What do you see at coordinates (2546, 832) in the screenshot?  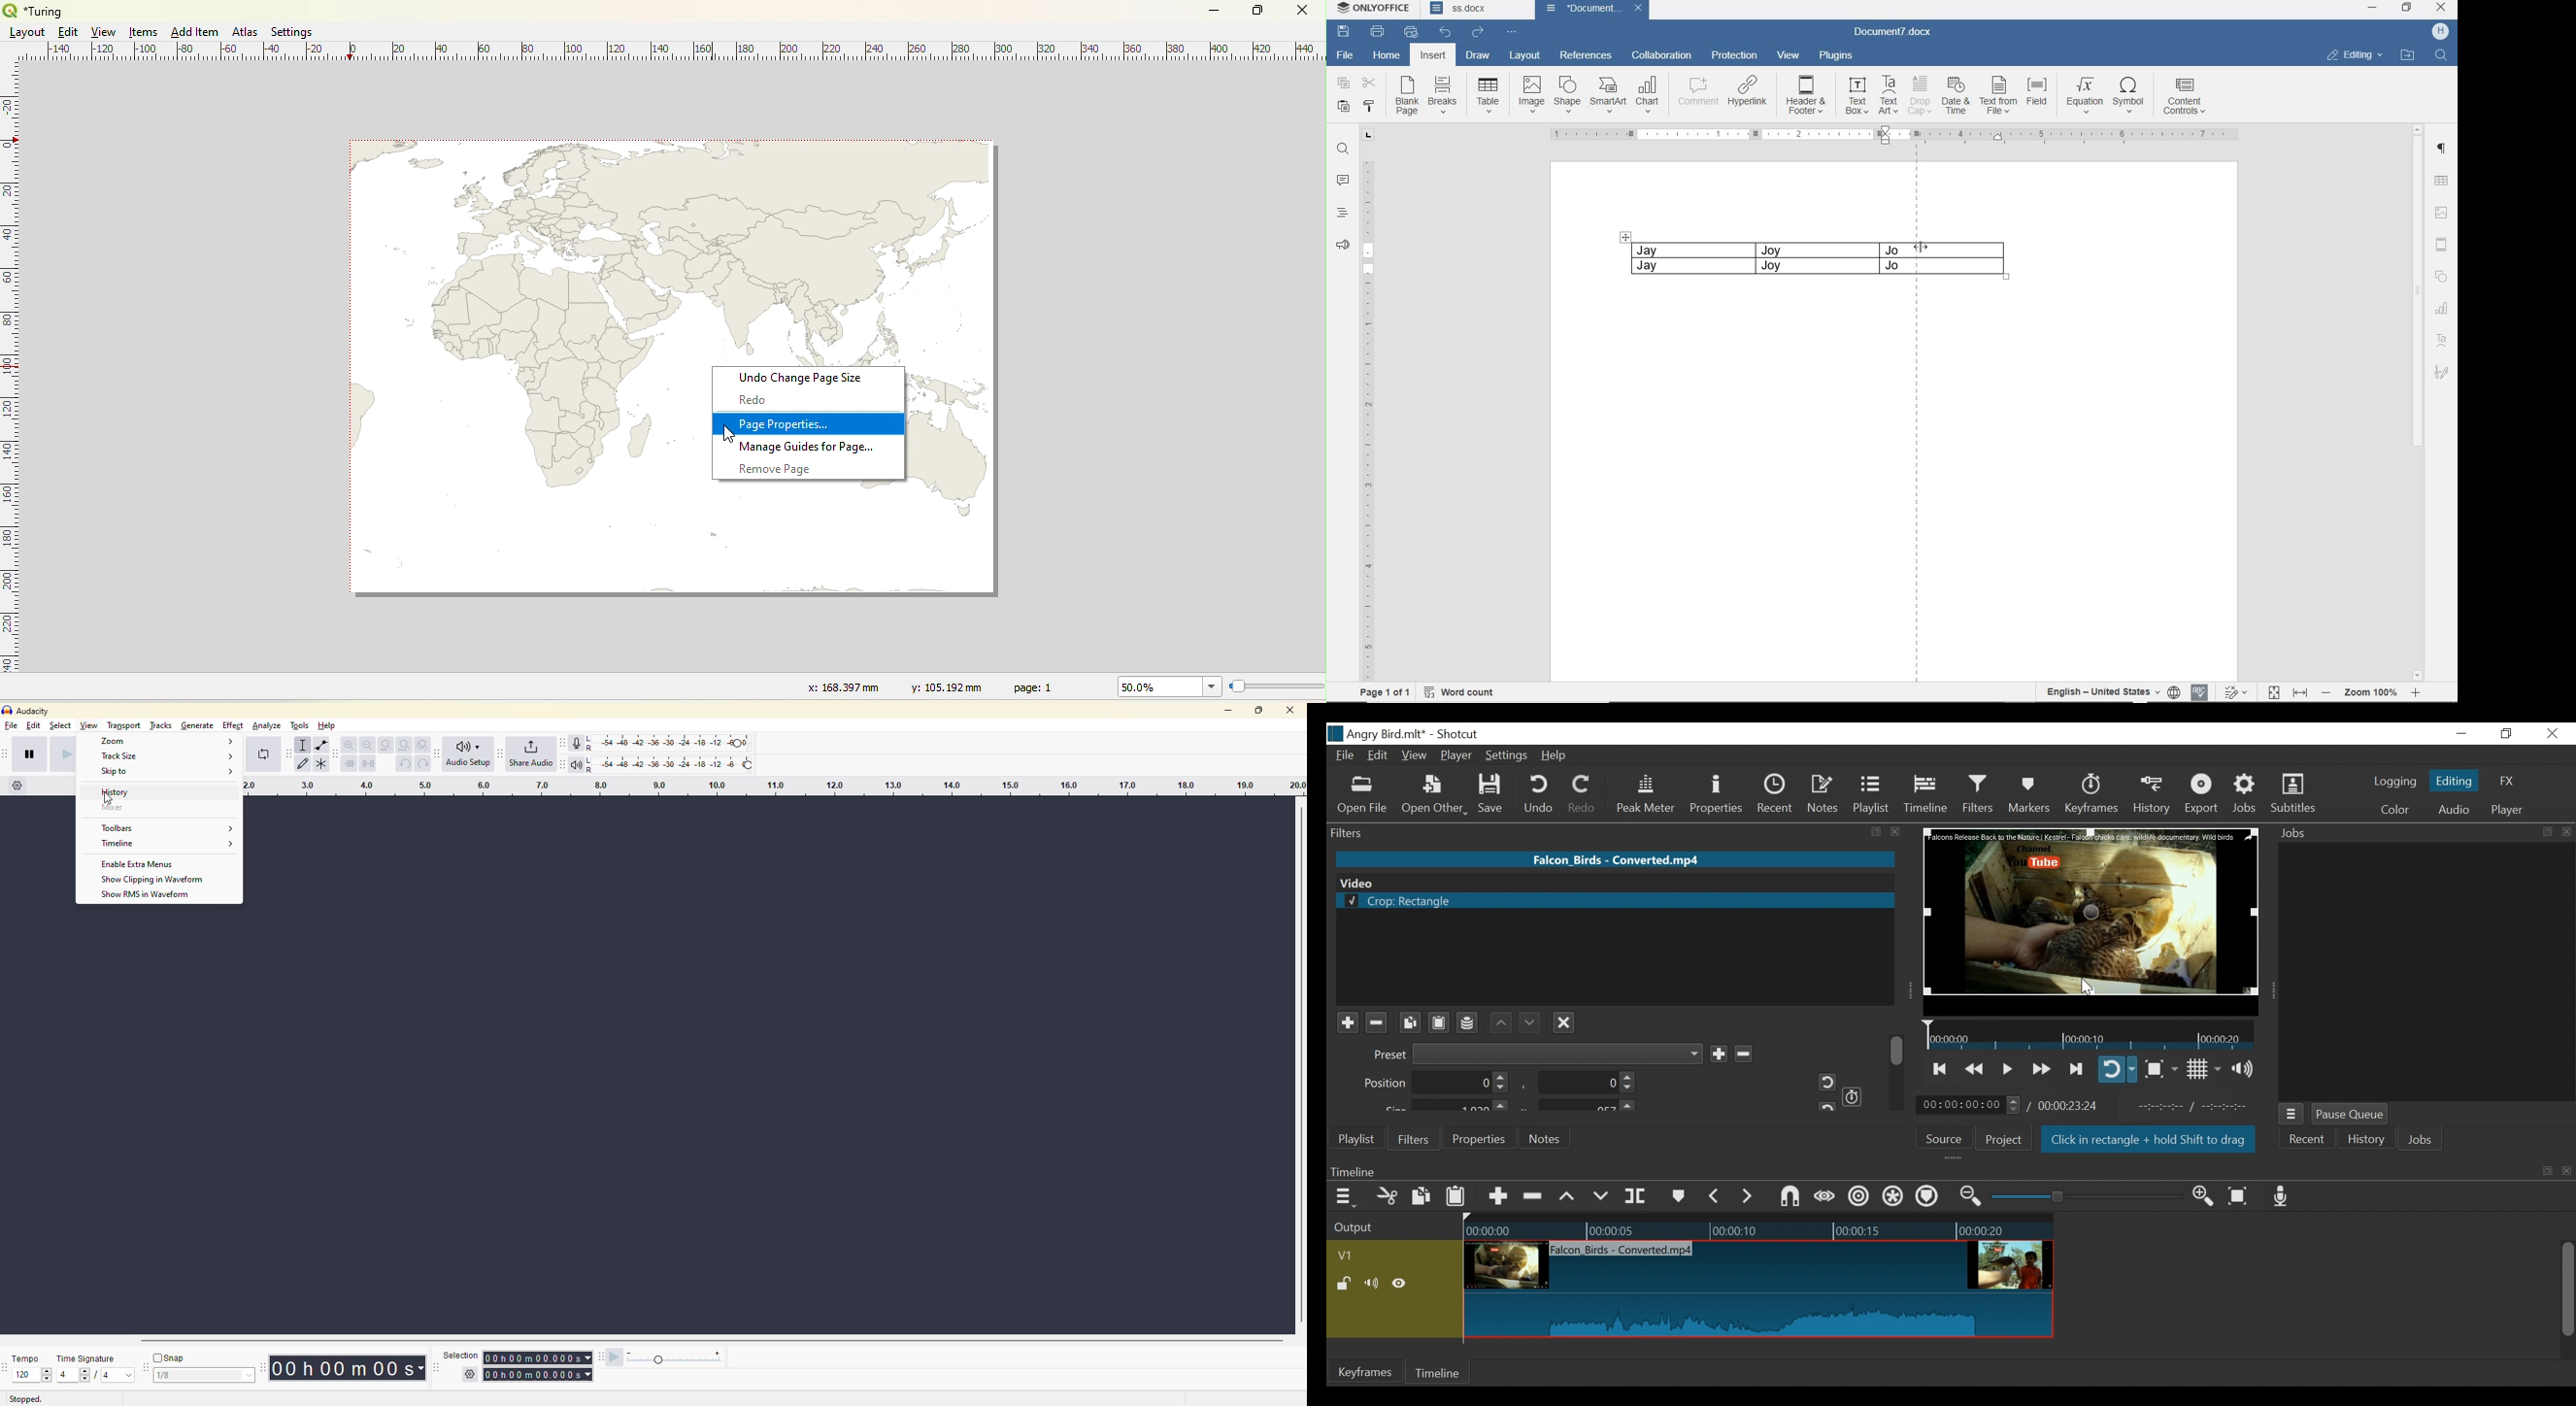 I see `copy` at bounding box center [2546, 832].